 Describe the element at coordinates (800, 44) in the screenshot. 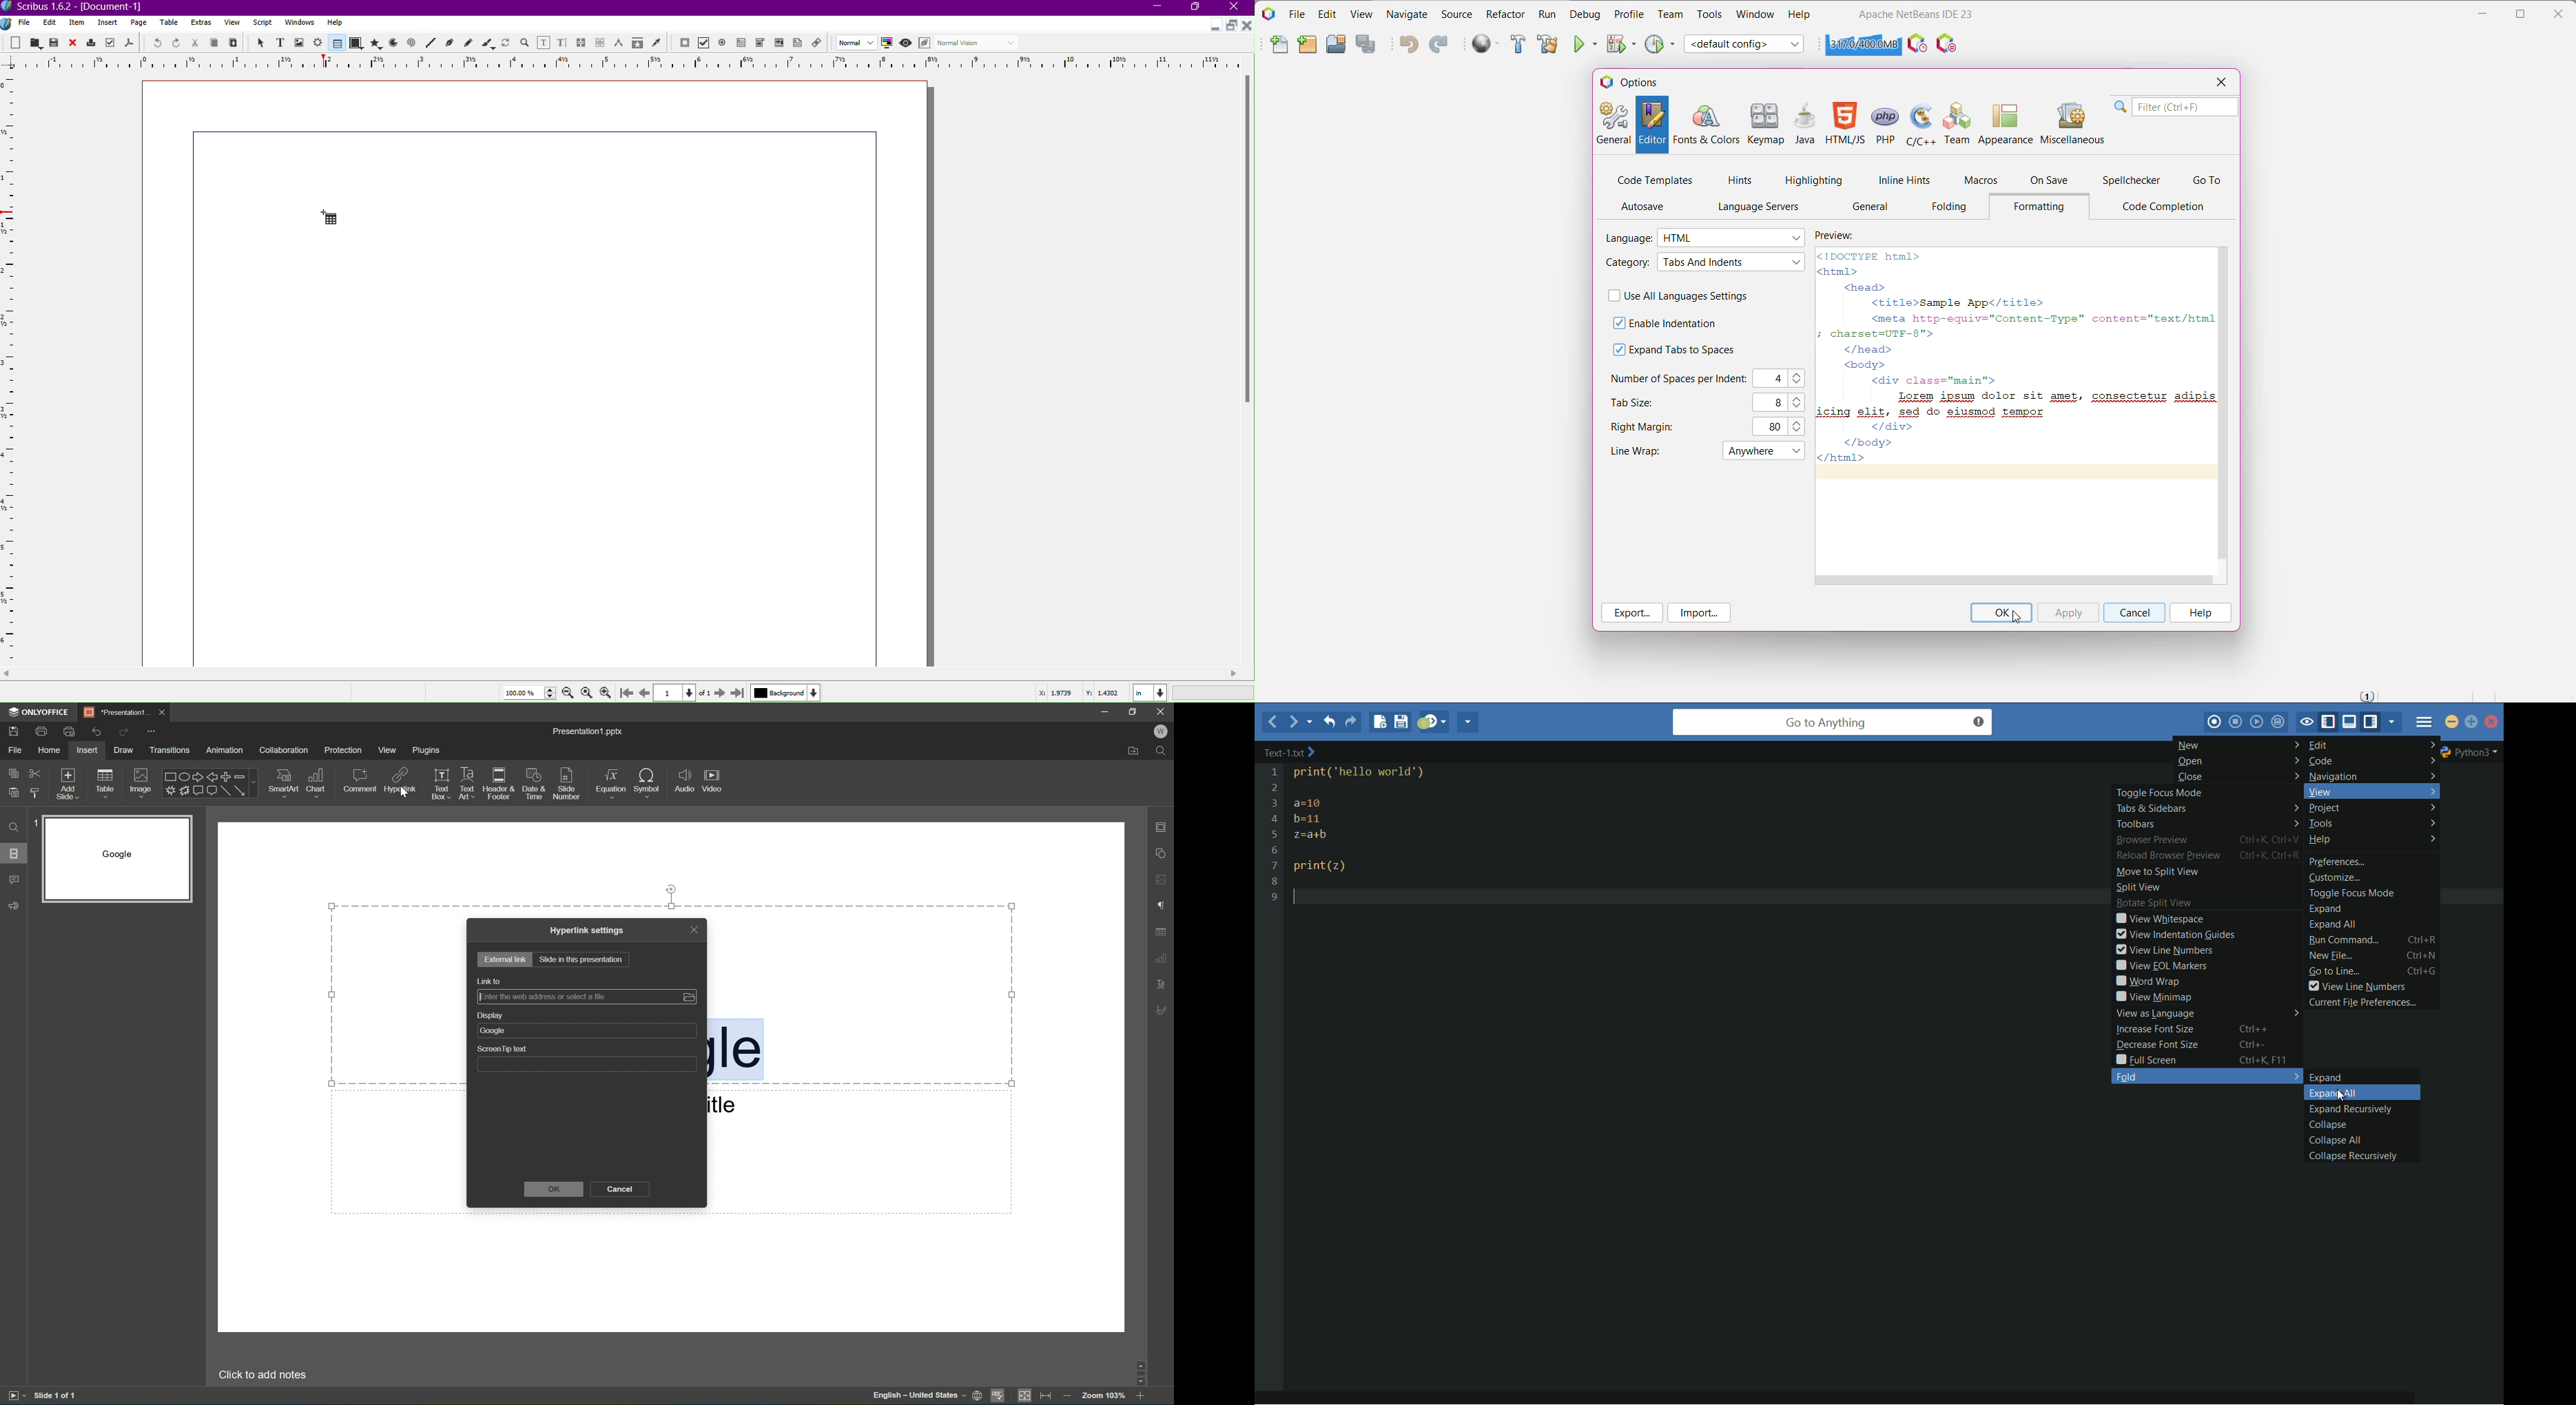

I see `PDF Text Annotation` at that location.